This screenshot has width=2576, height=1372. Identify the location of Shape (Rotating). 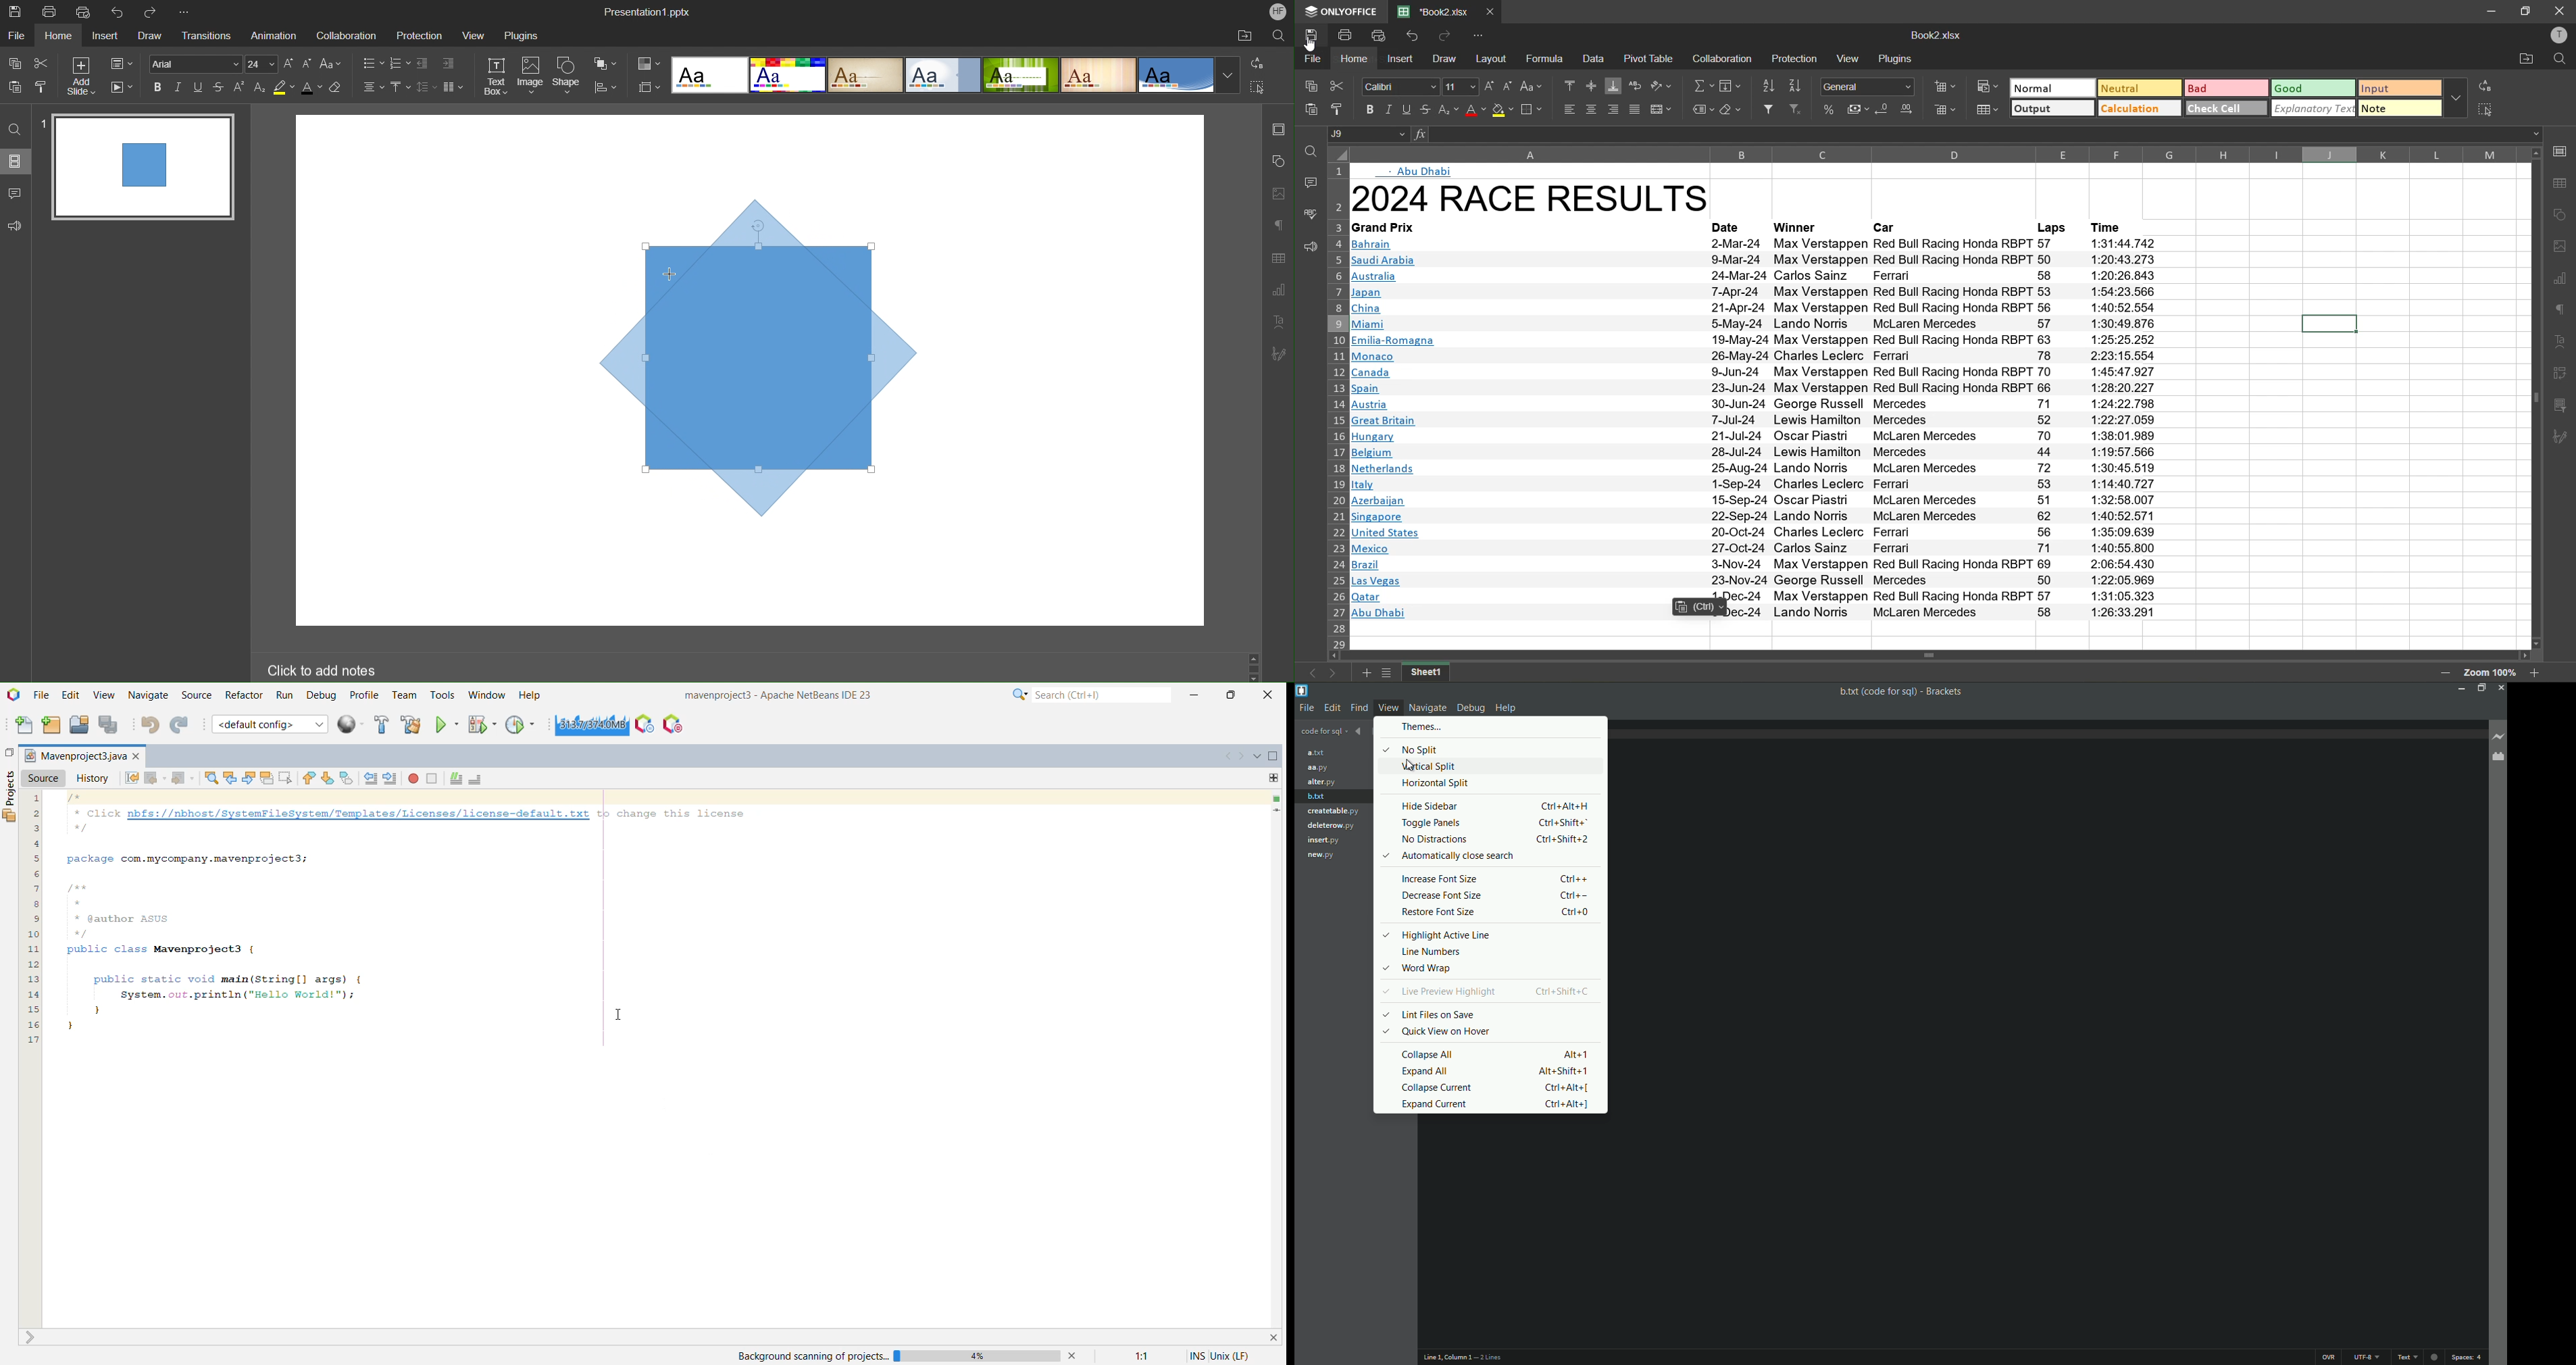
(757, 351).